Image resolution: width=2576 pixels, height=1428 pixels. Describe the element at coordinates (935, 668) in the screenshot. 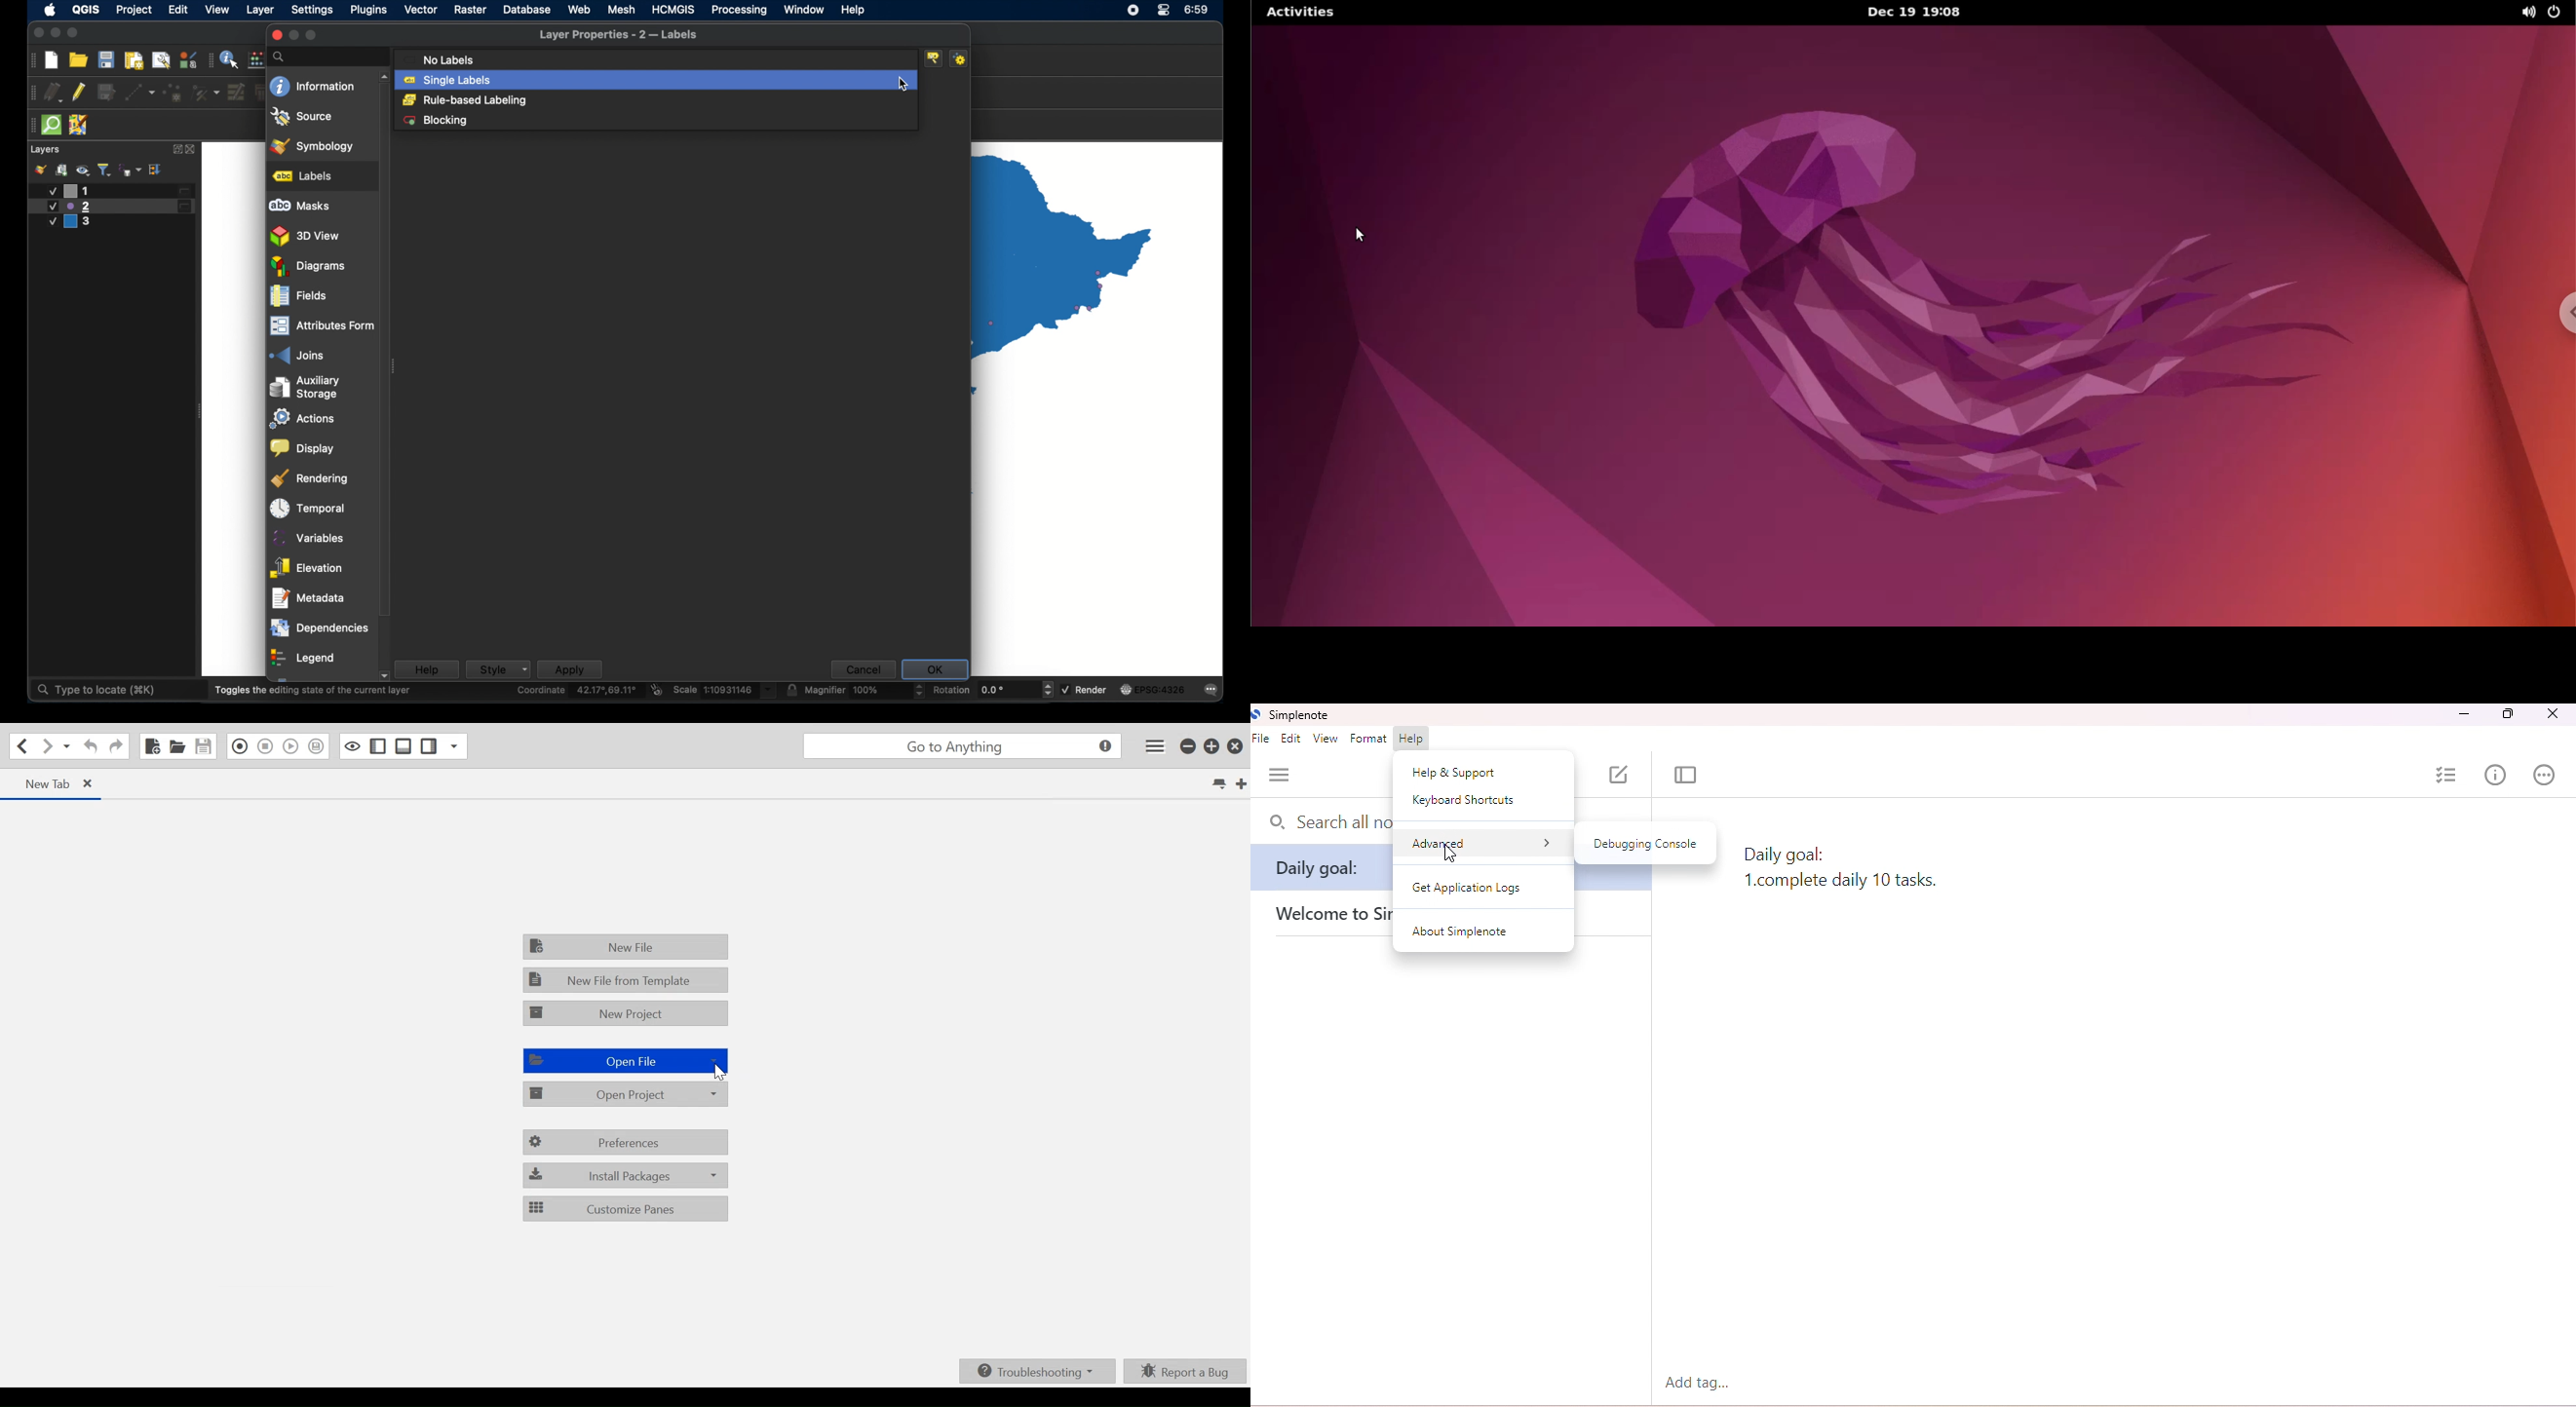

I see `ok` at that location.